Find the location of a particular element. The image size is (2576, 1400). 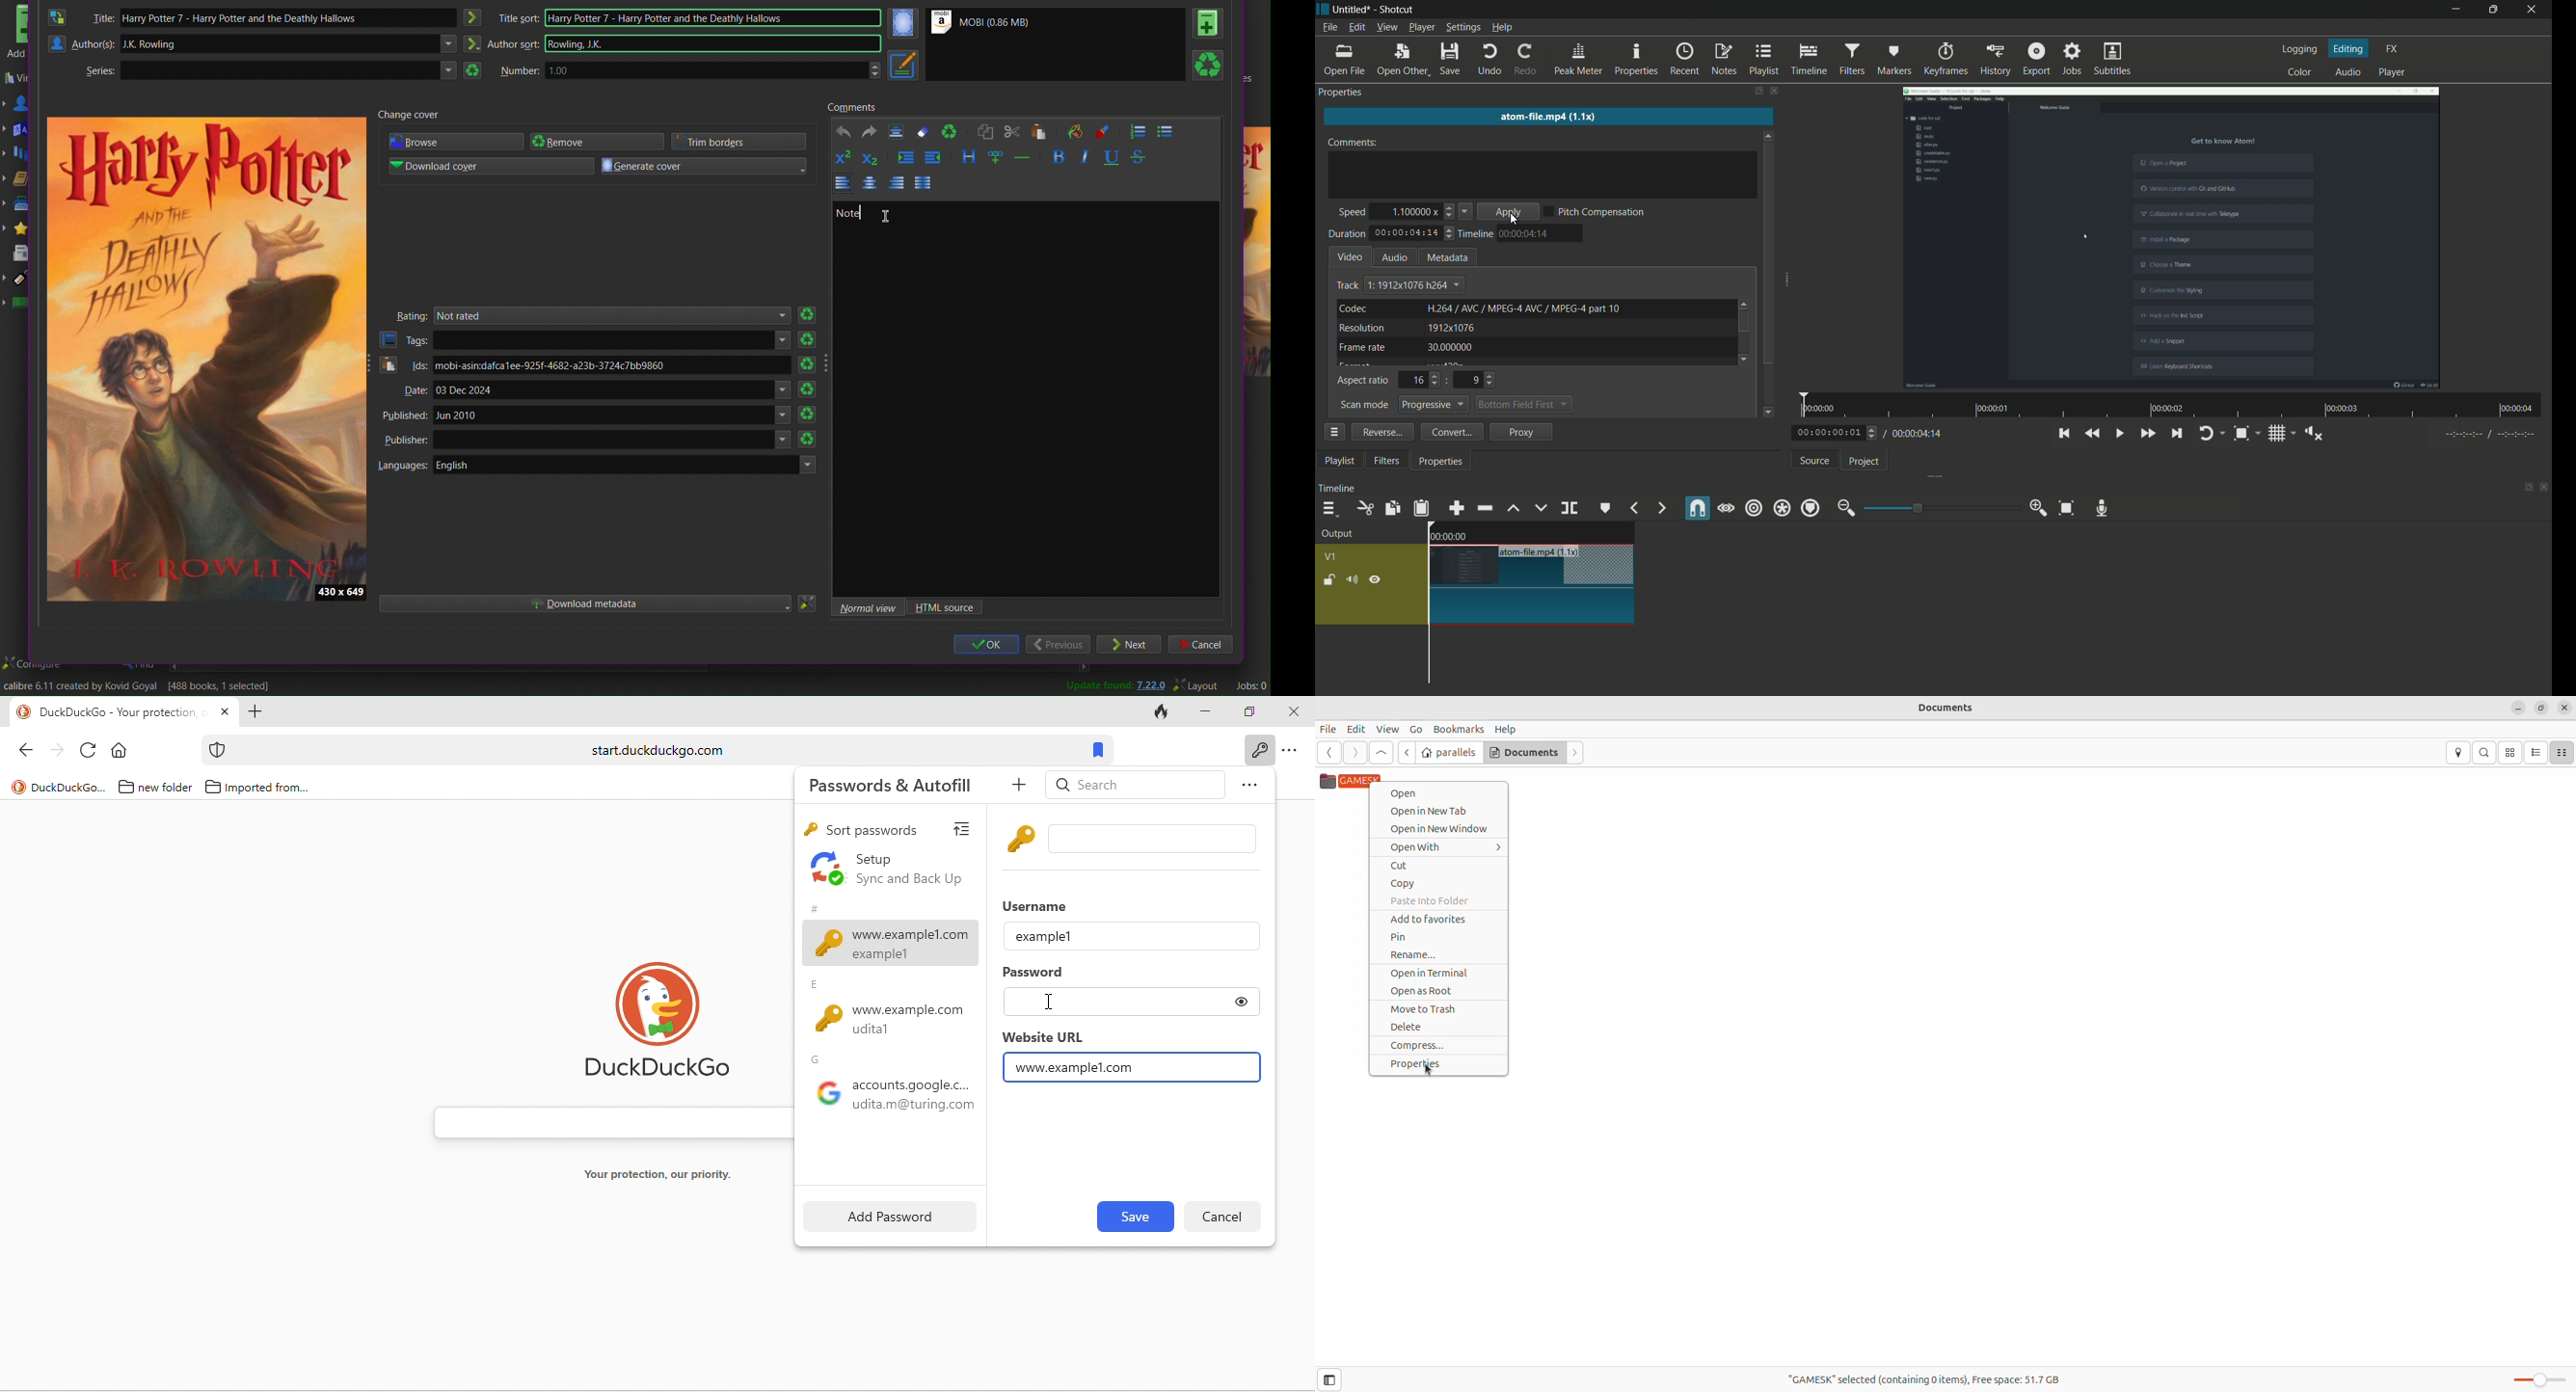

properties is located at coordinates (1442, 463).